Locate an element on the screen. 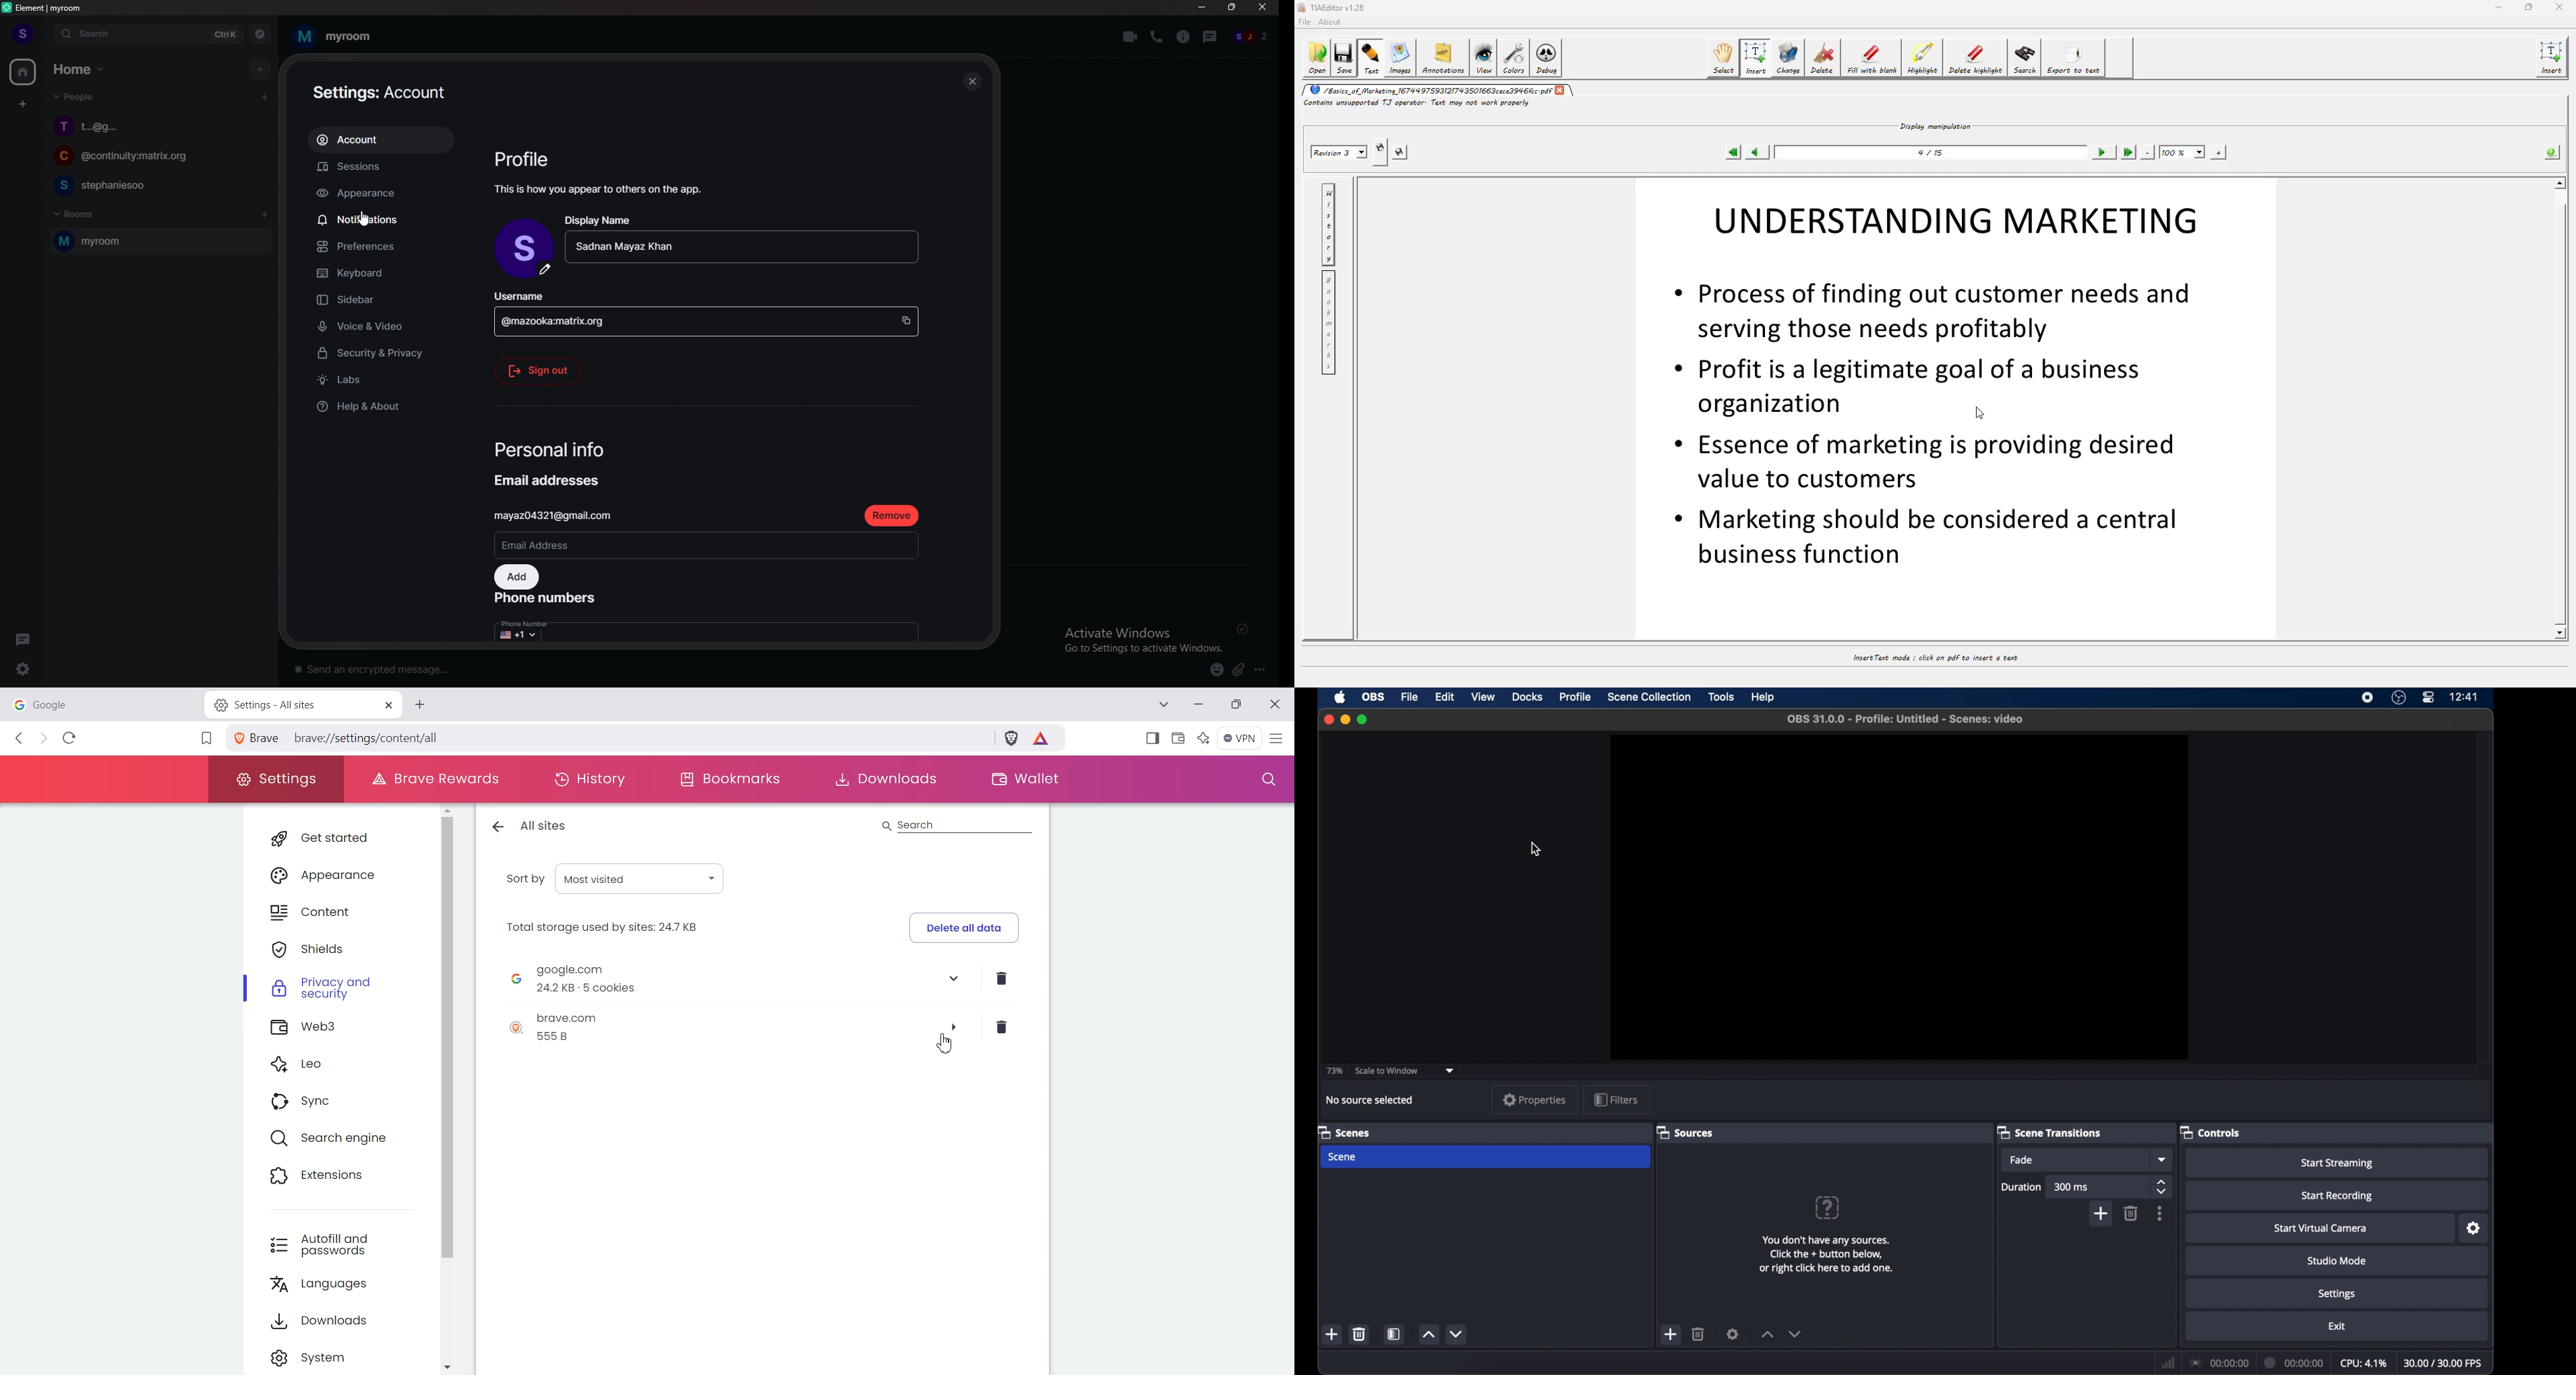 This screenshot has width=2576, height=1400. studio mode is located at coordinates (2341, 1260).